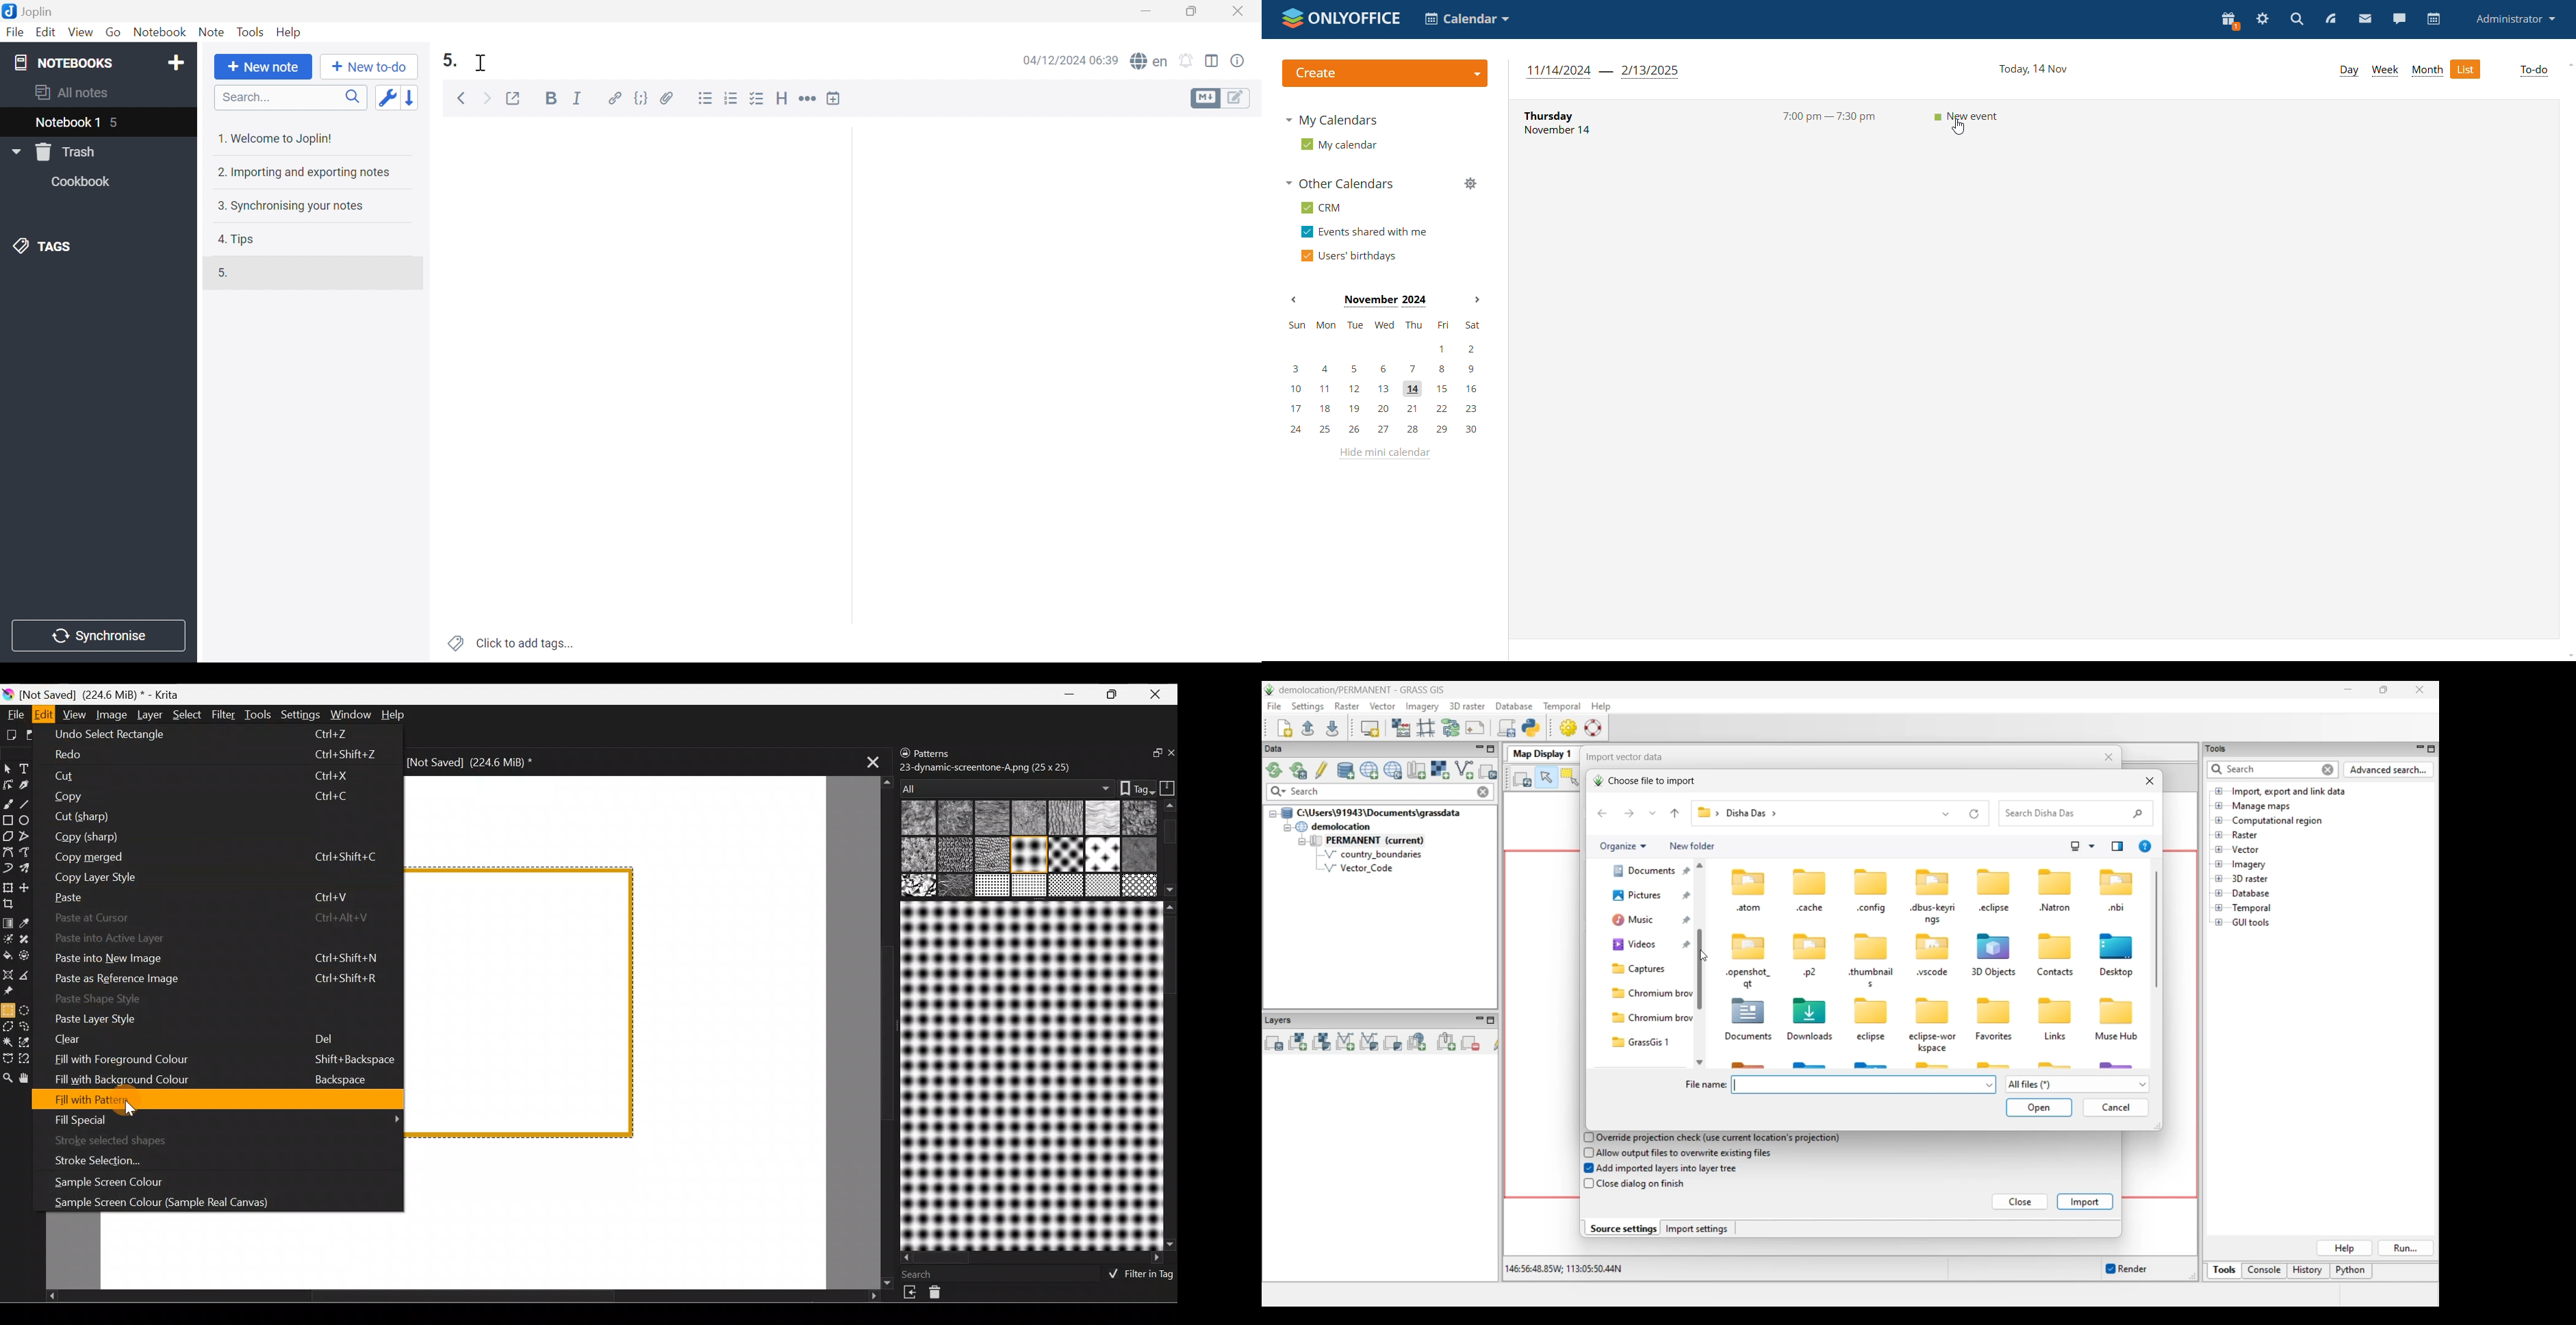 This screenshot has width=2576, height=1344. I want to click on Select, so click(187, 714).